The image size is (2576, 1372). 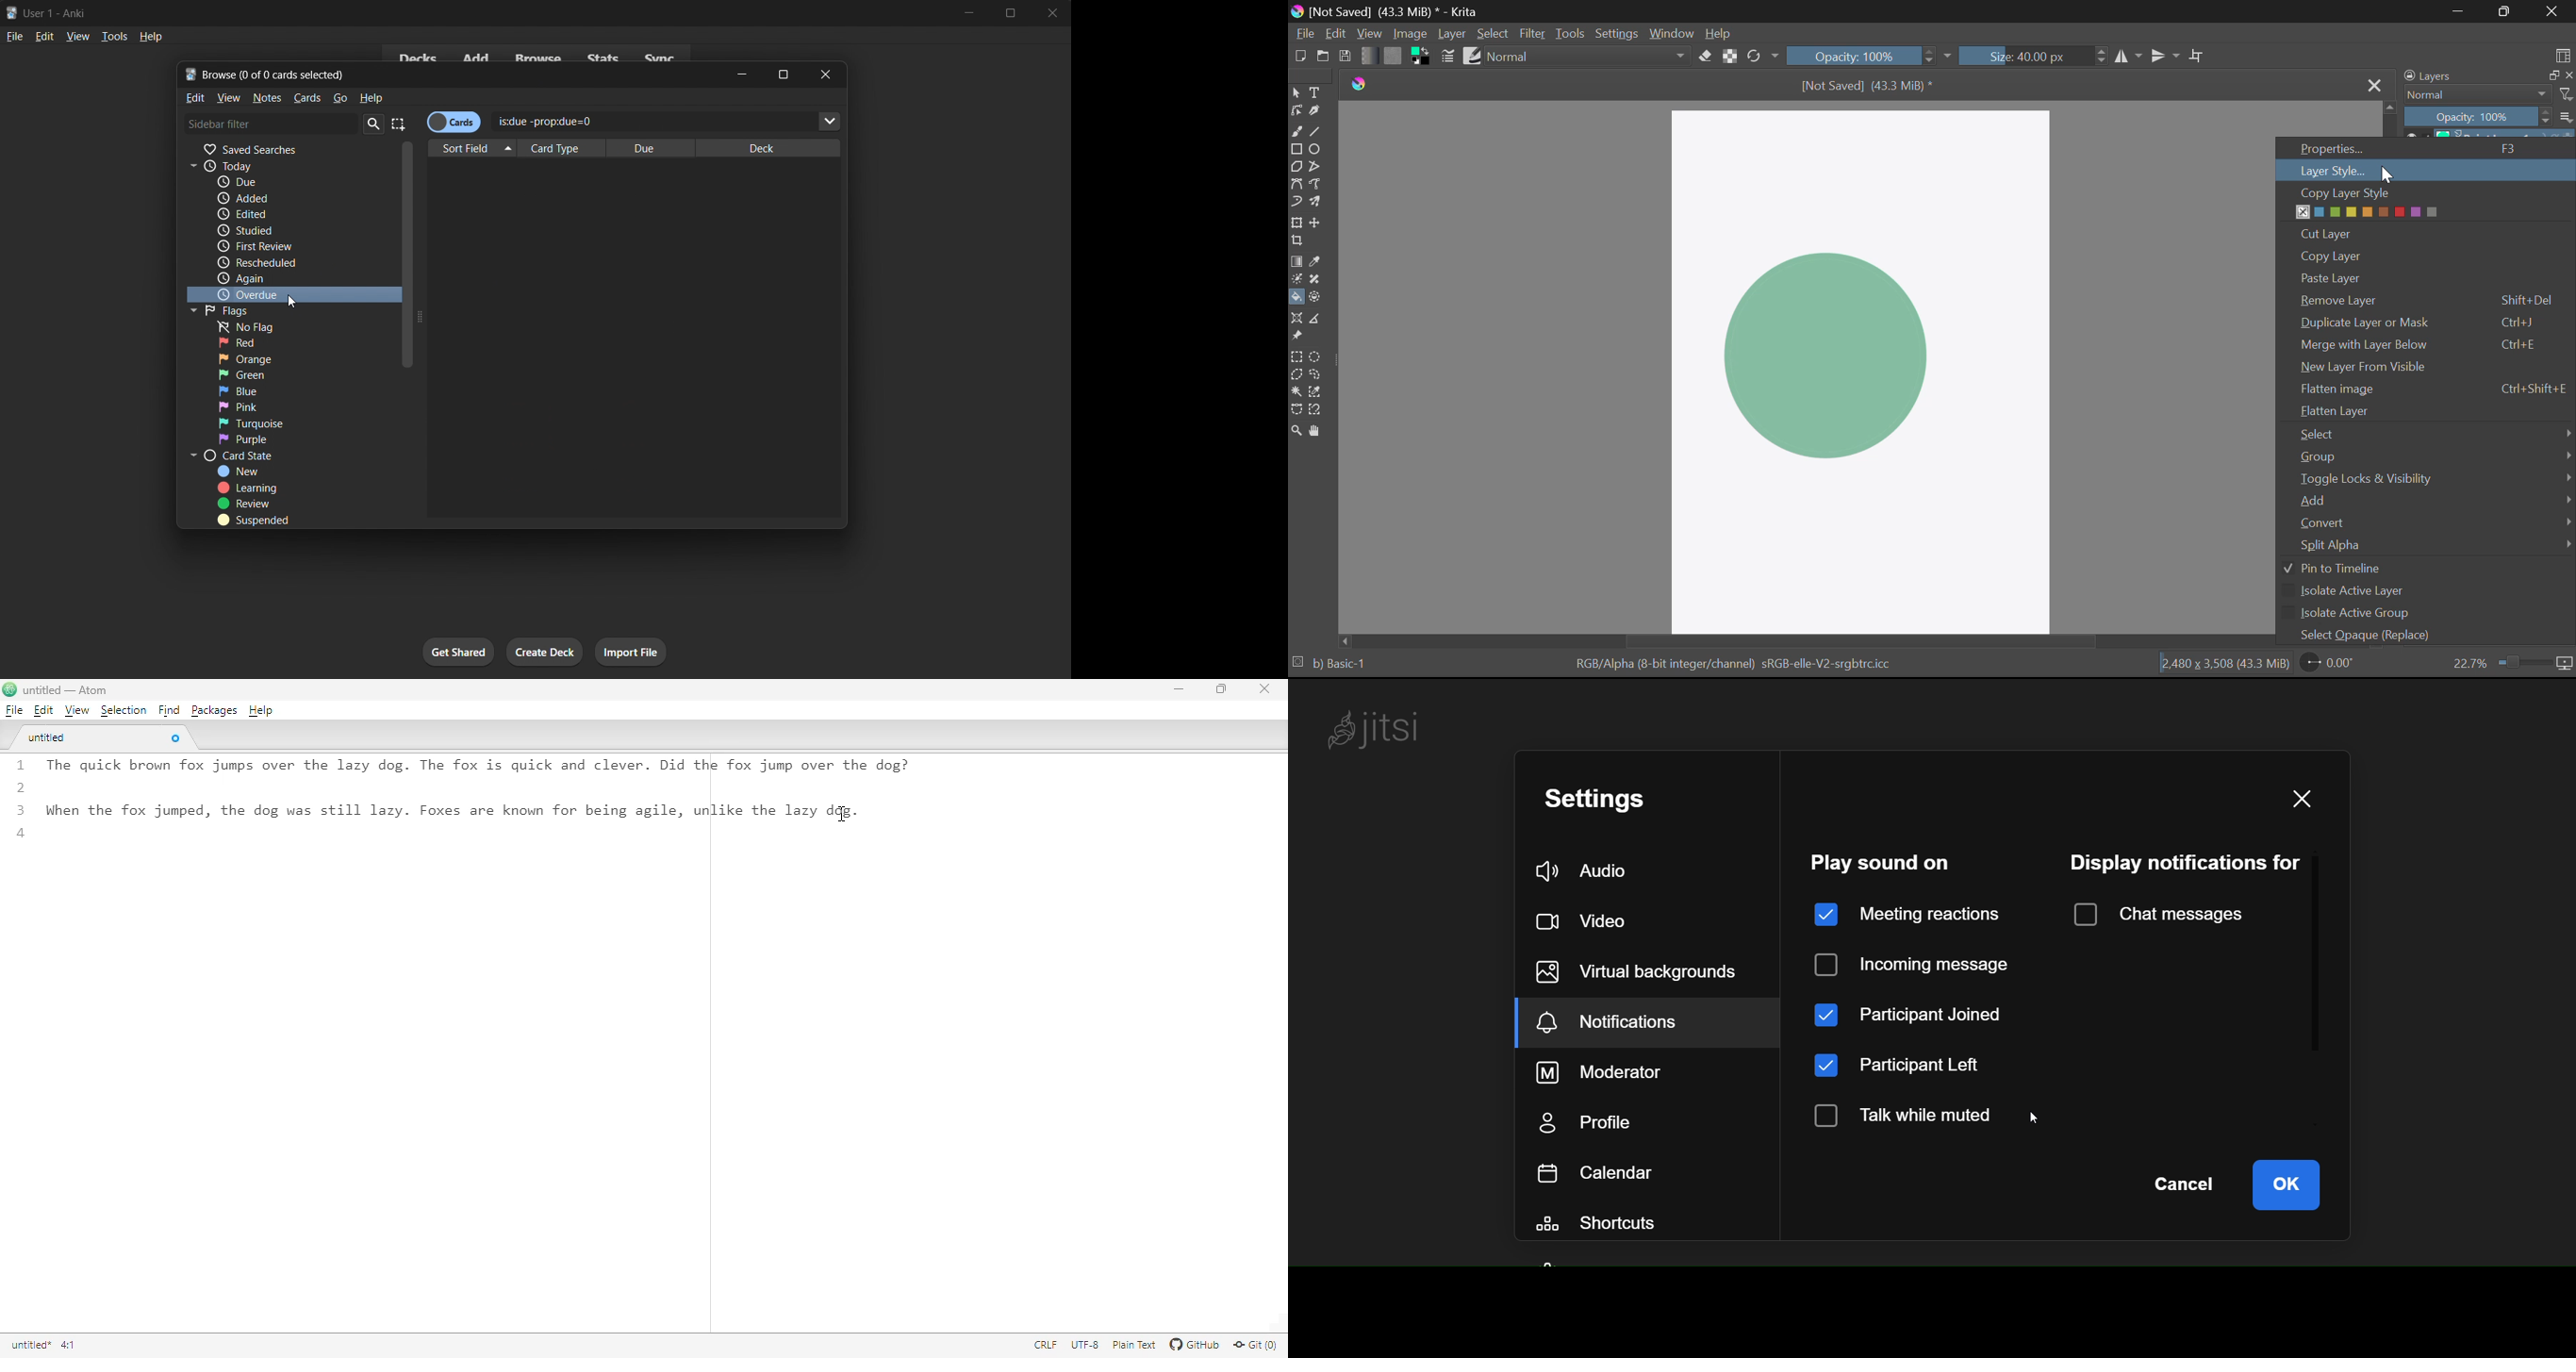 What do you see at coordinates (264, 358) in the screenshot?
I see `orange` at bounding box center [264, 358].